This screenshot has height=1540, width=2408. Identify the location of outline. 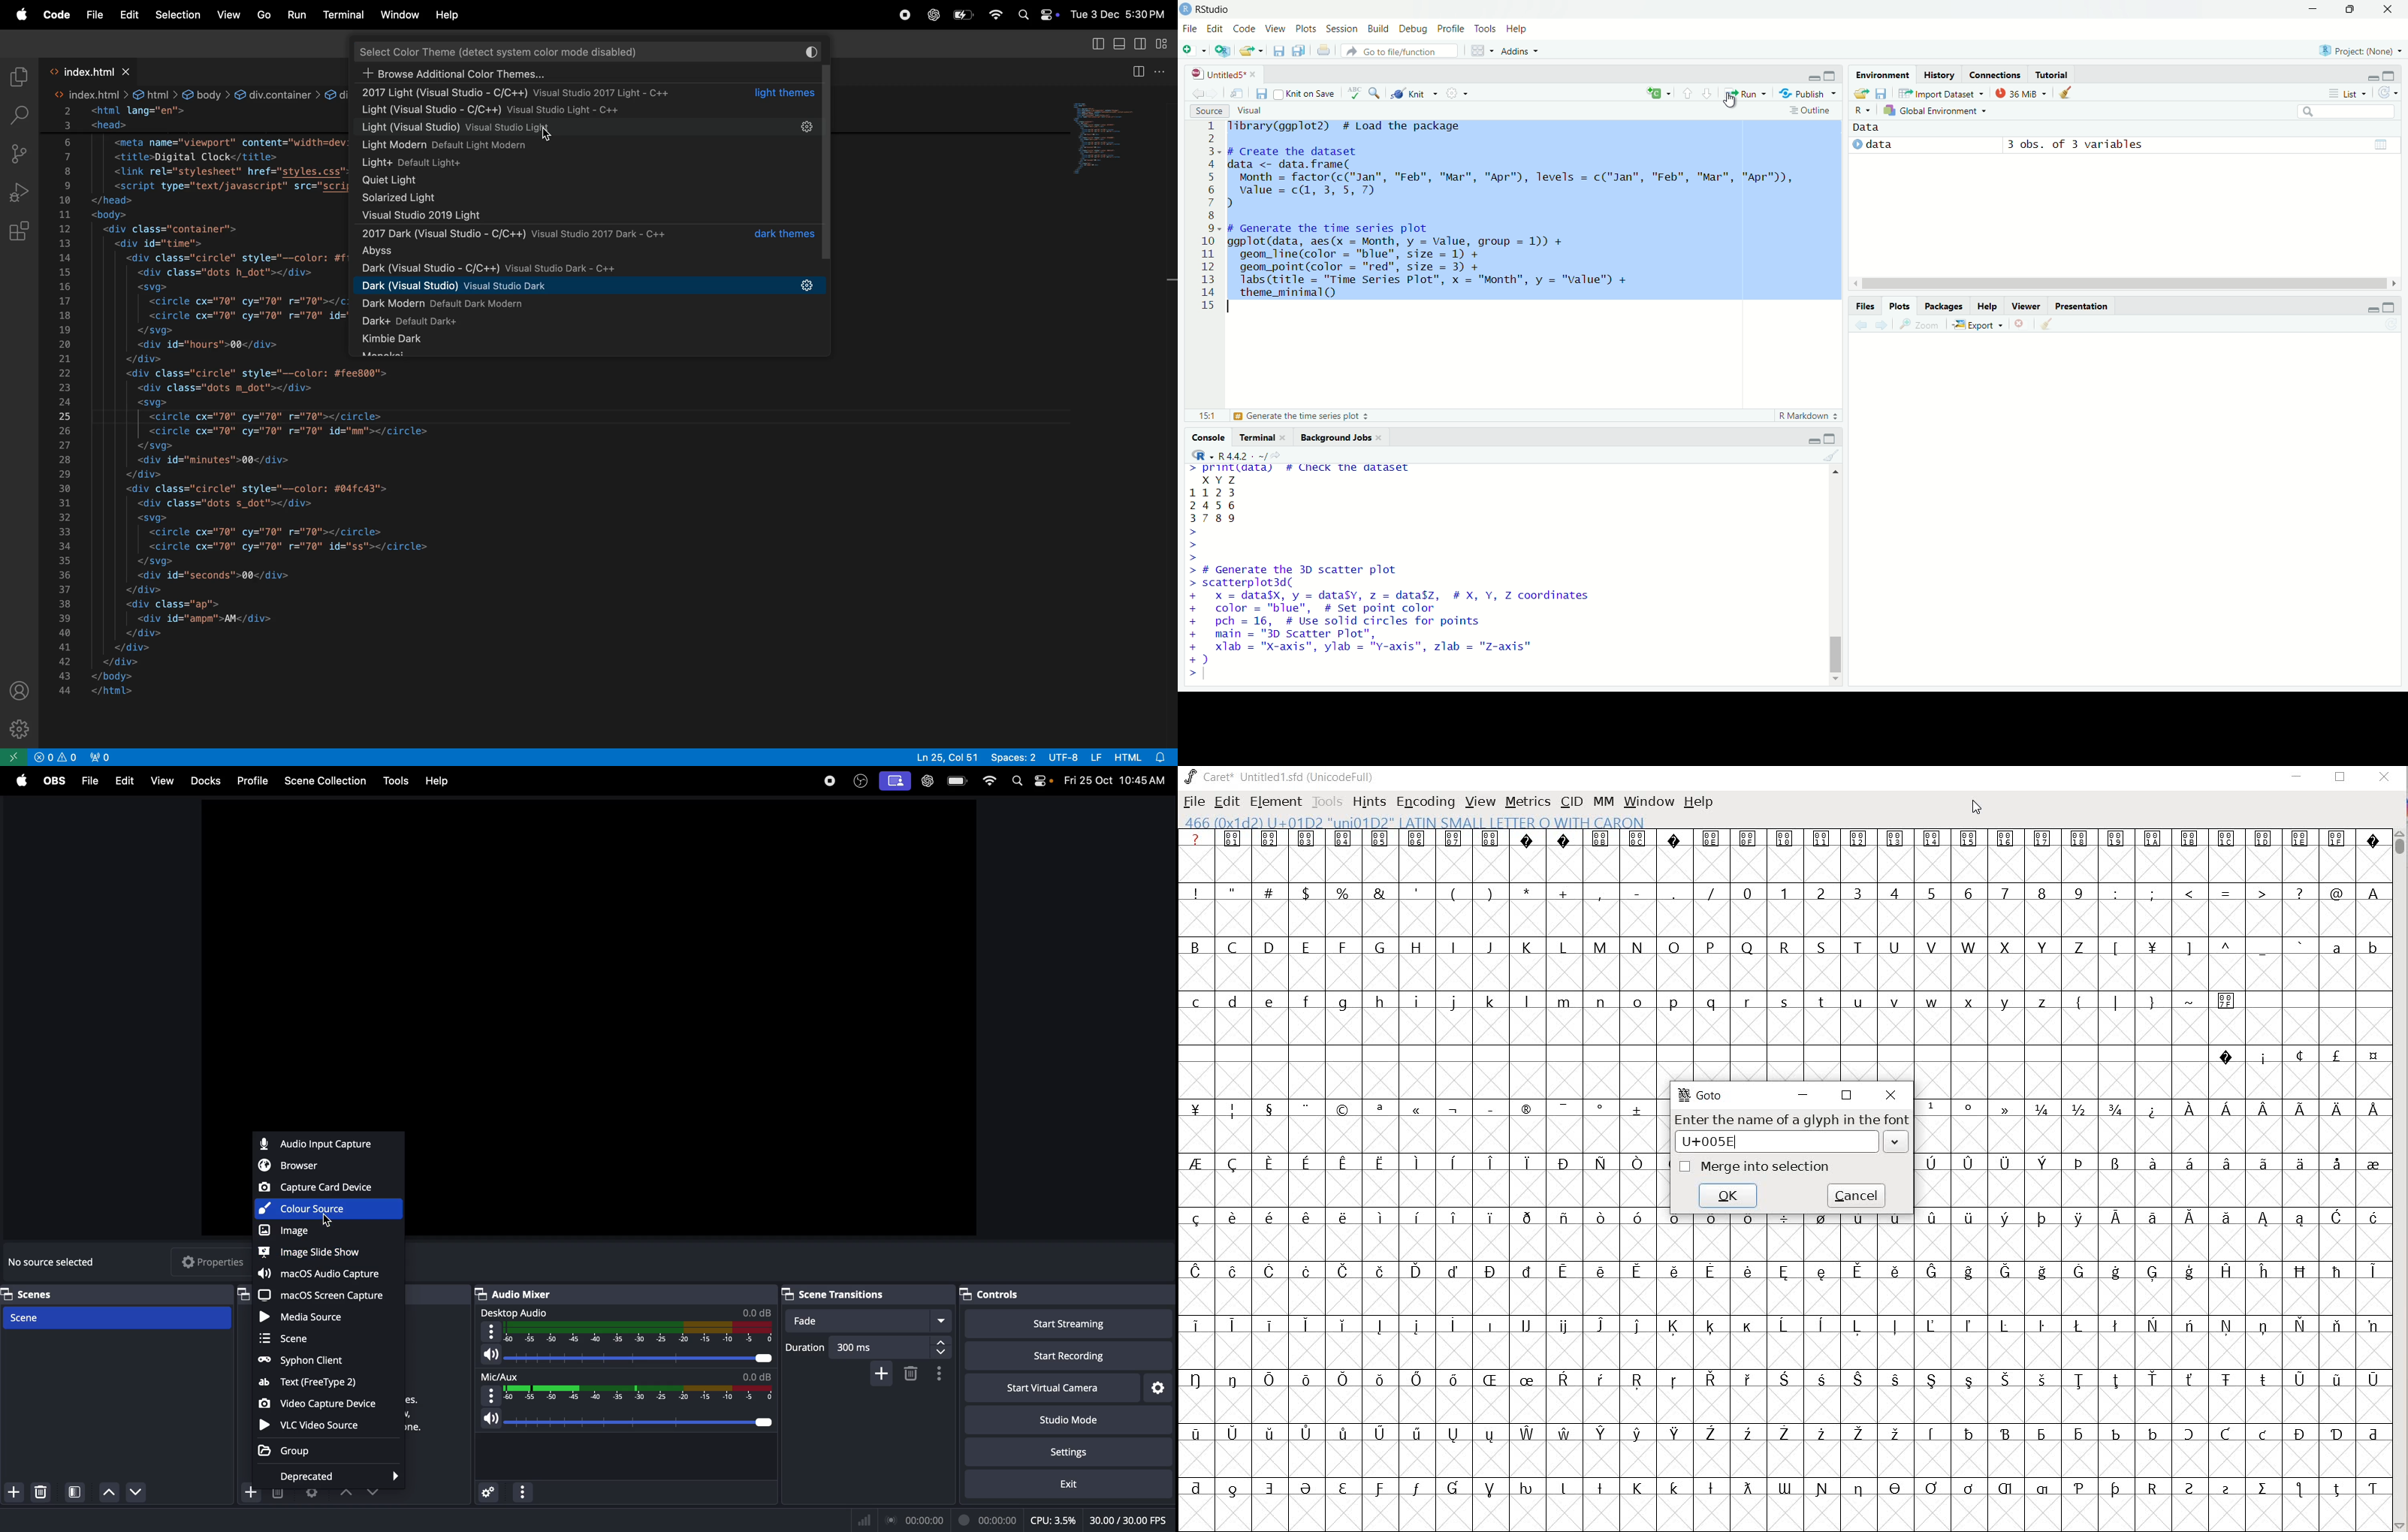
(1811, 110).